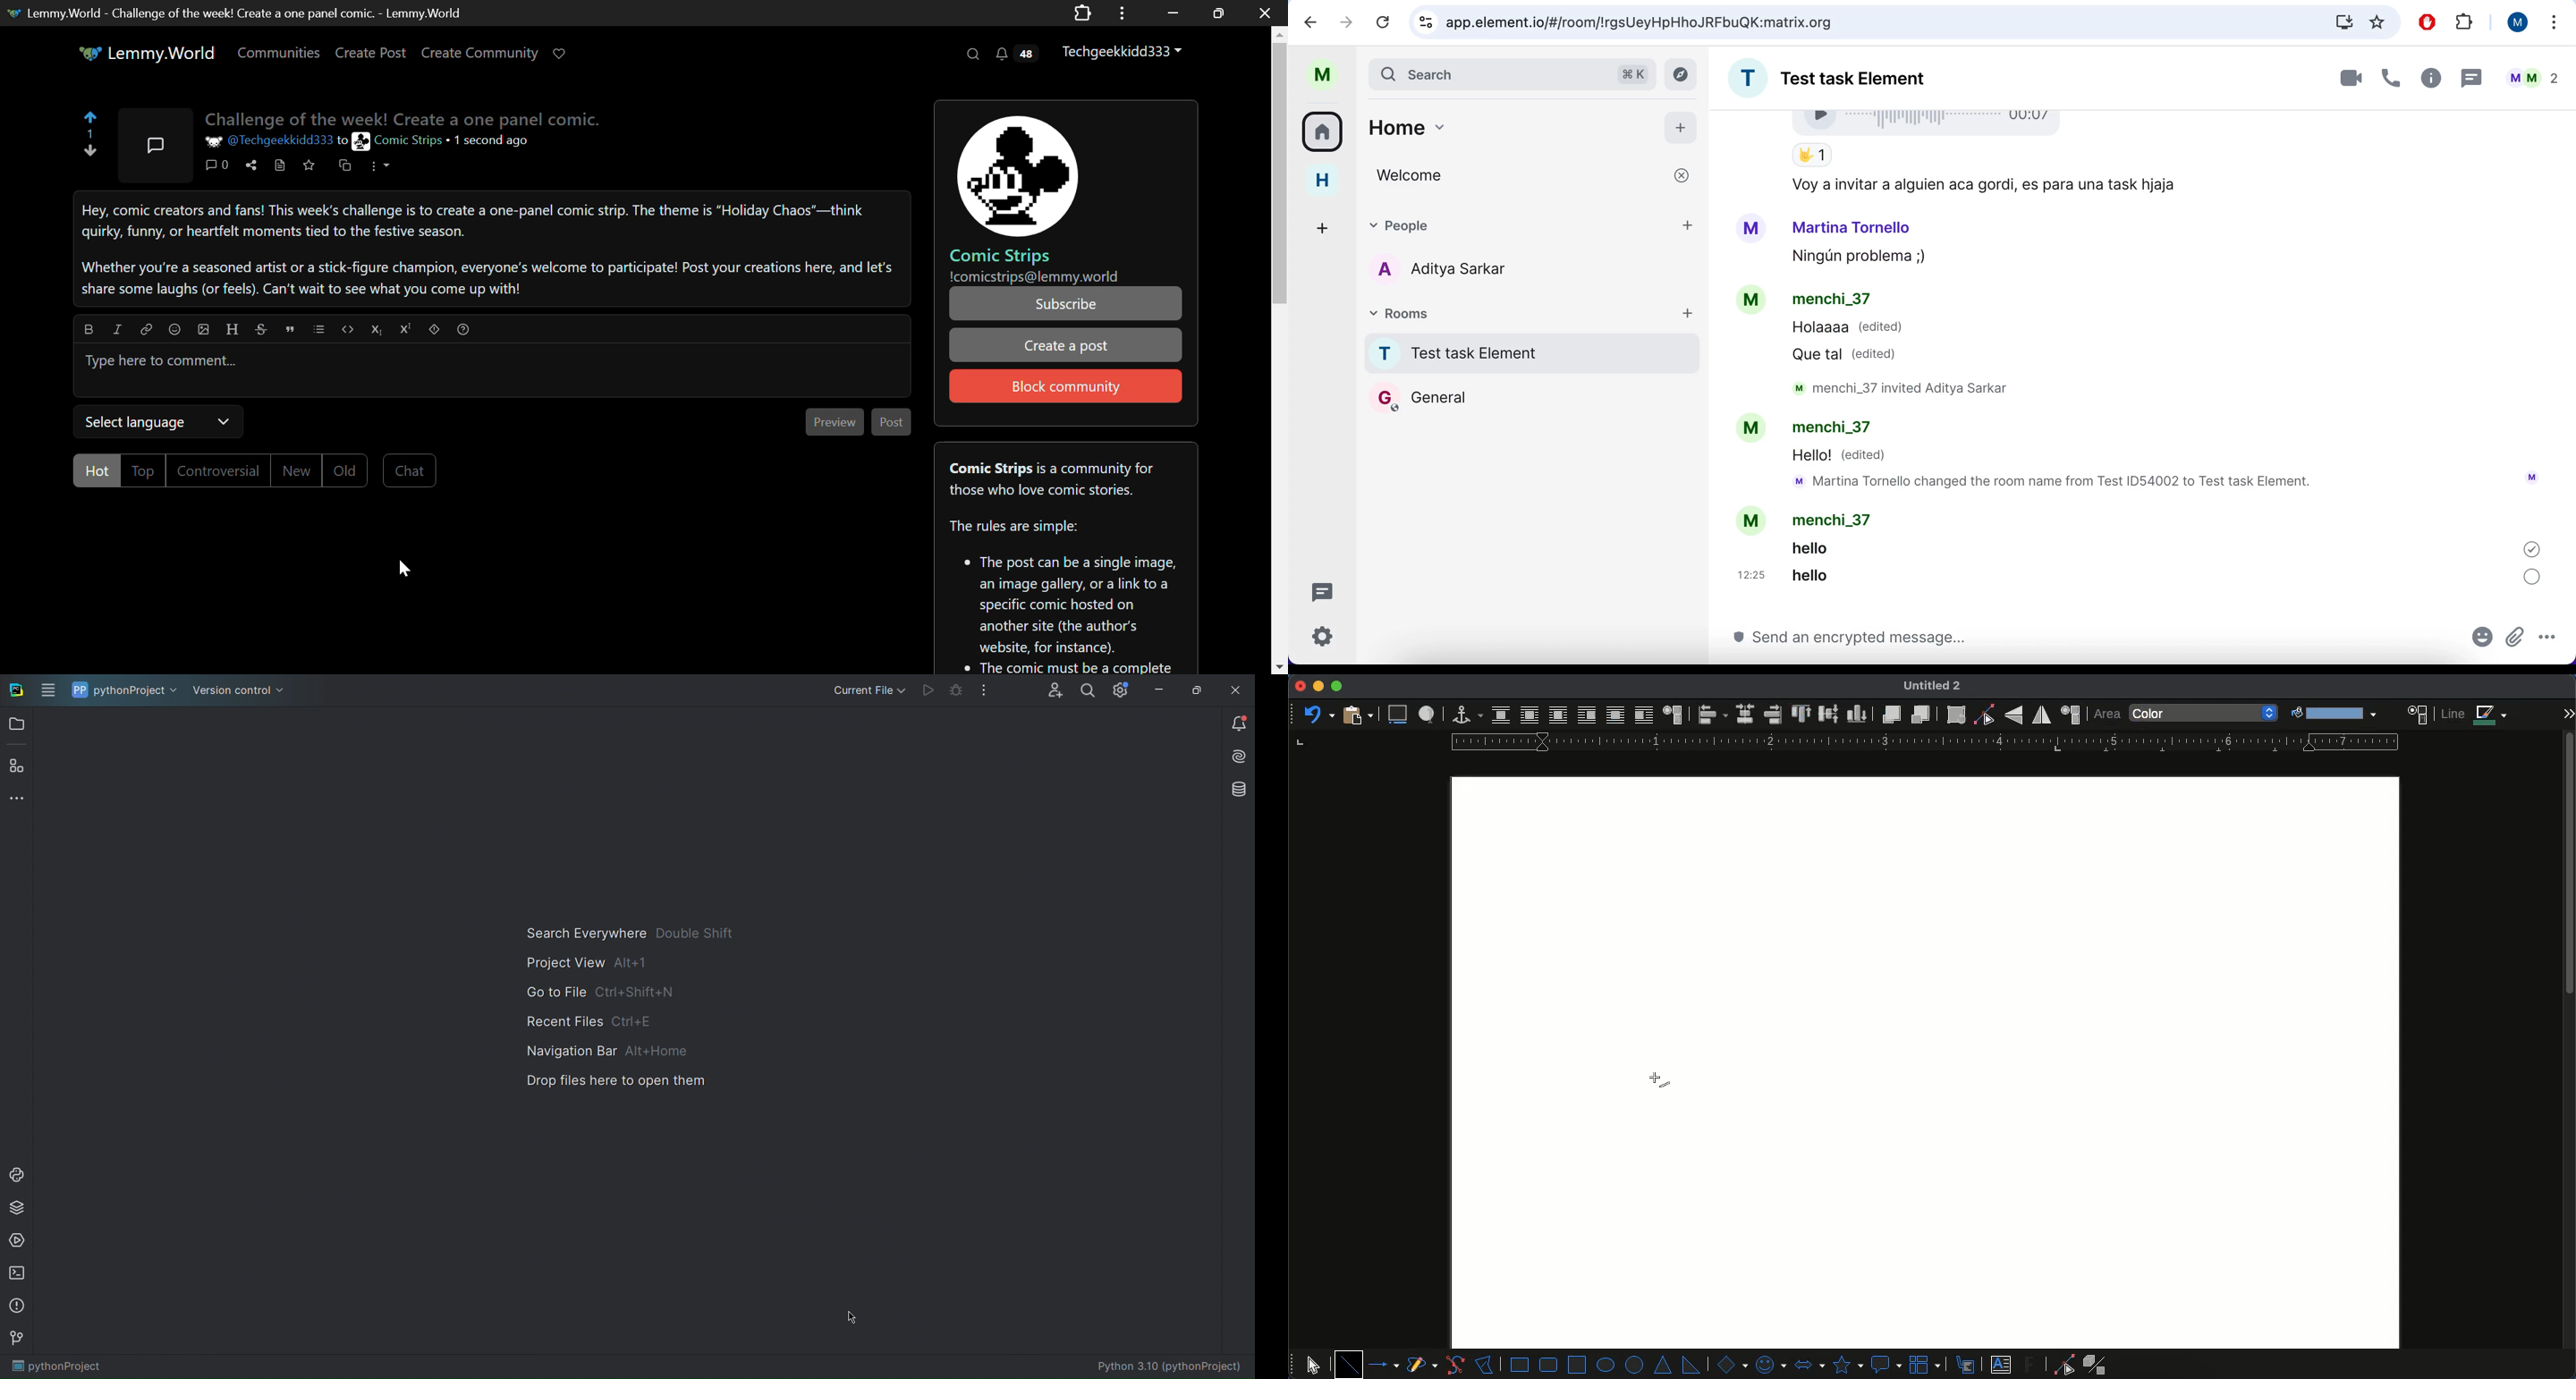 This screenshot has height=1400, width=2576. I want to click on select, so click(1313, 1362).